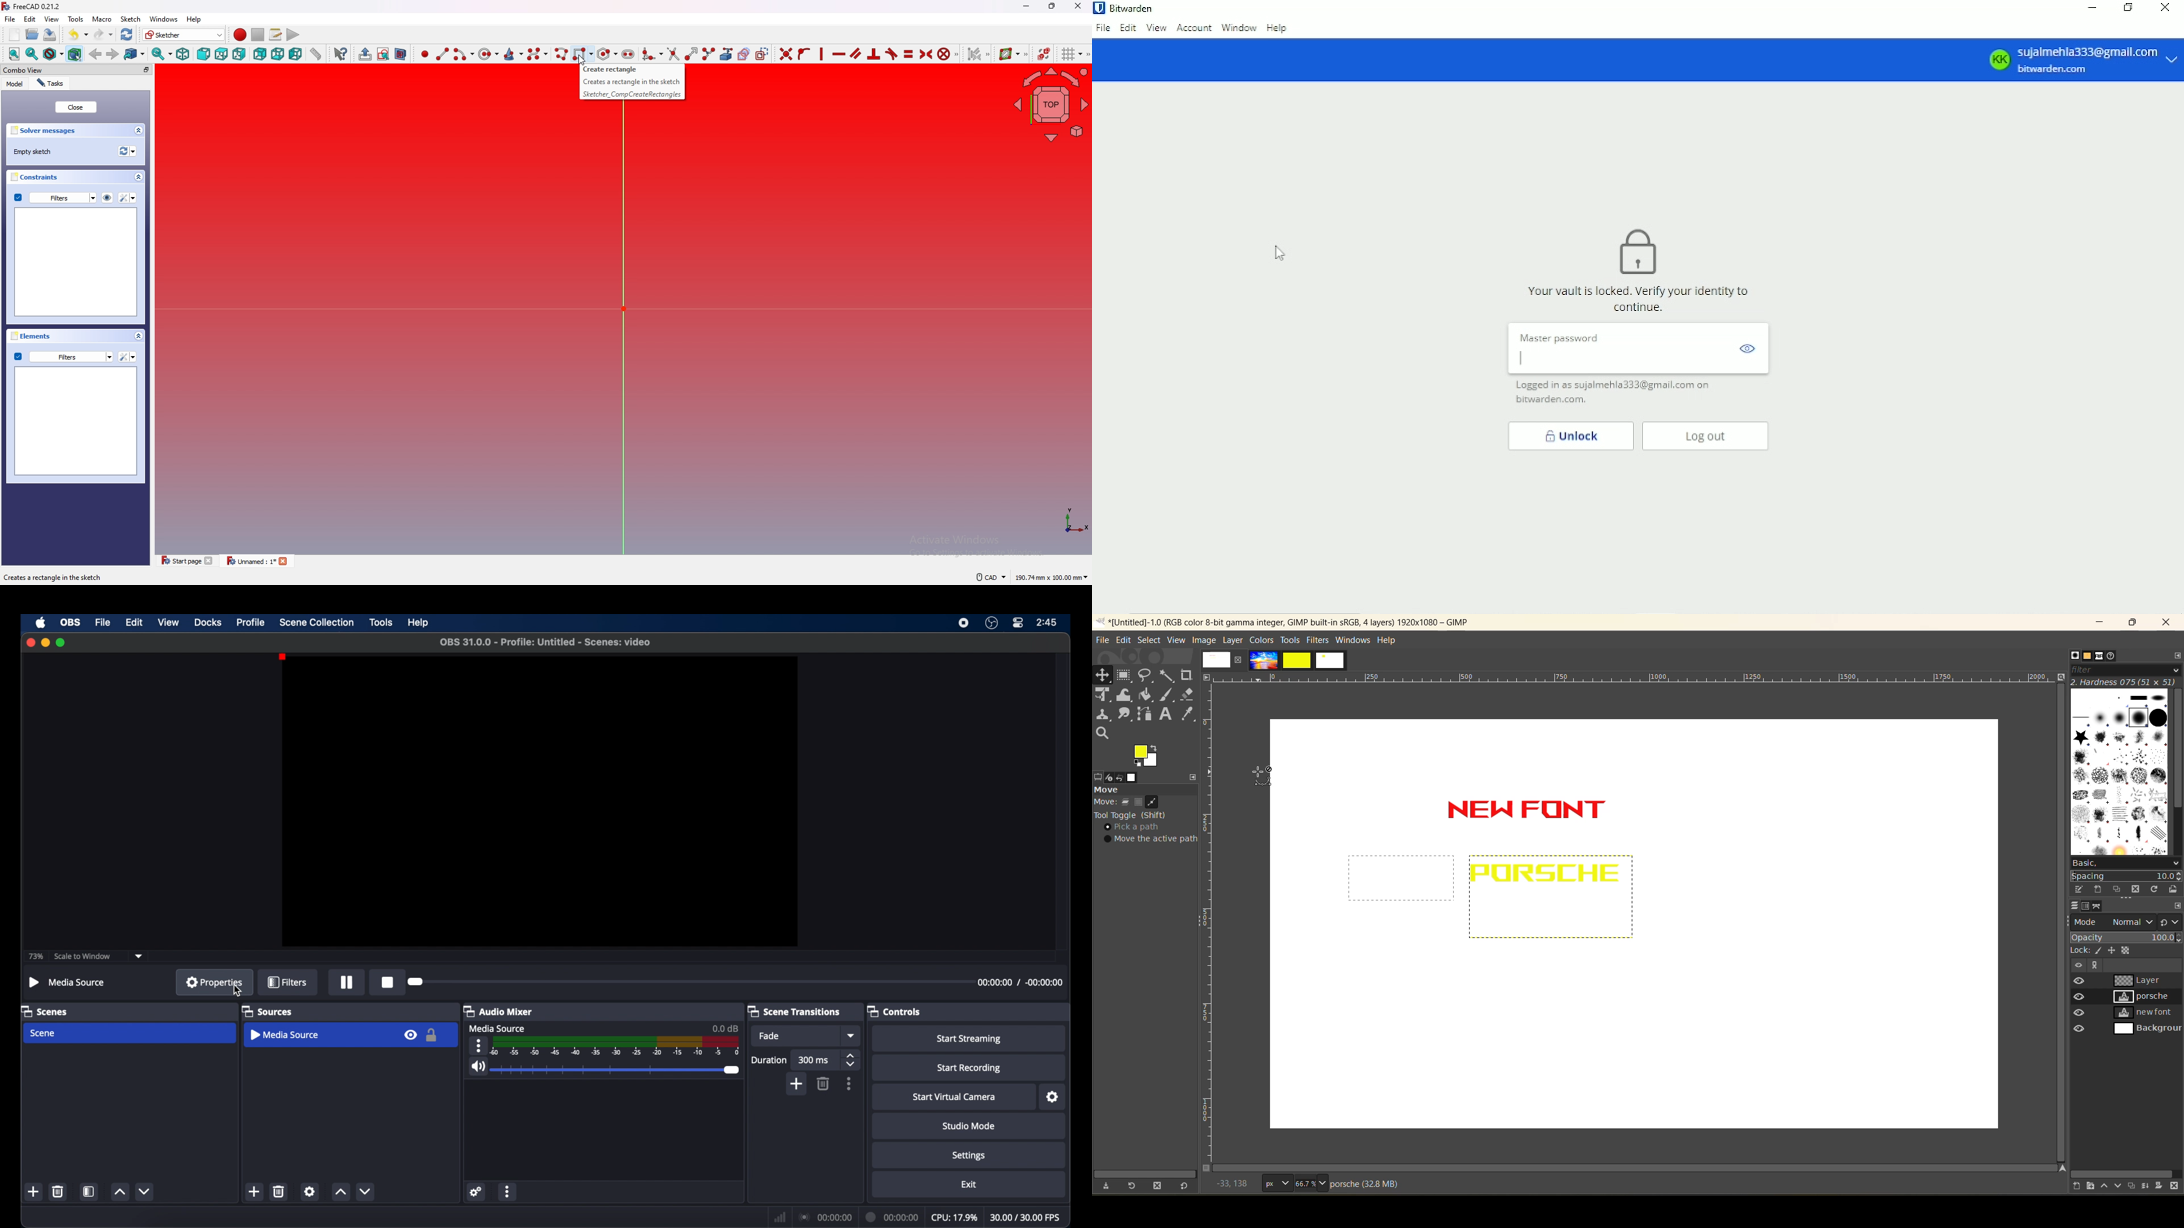 Image resolution: width=2184 pixels, height=1232 pixels. I want to click on Password, so click(1562, 358).